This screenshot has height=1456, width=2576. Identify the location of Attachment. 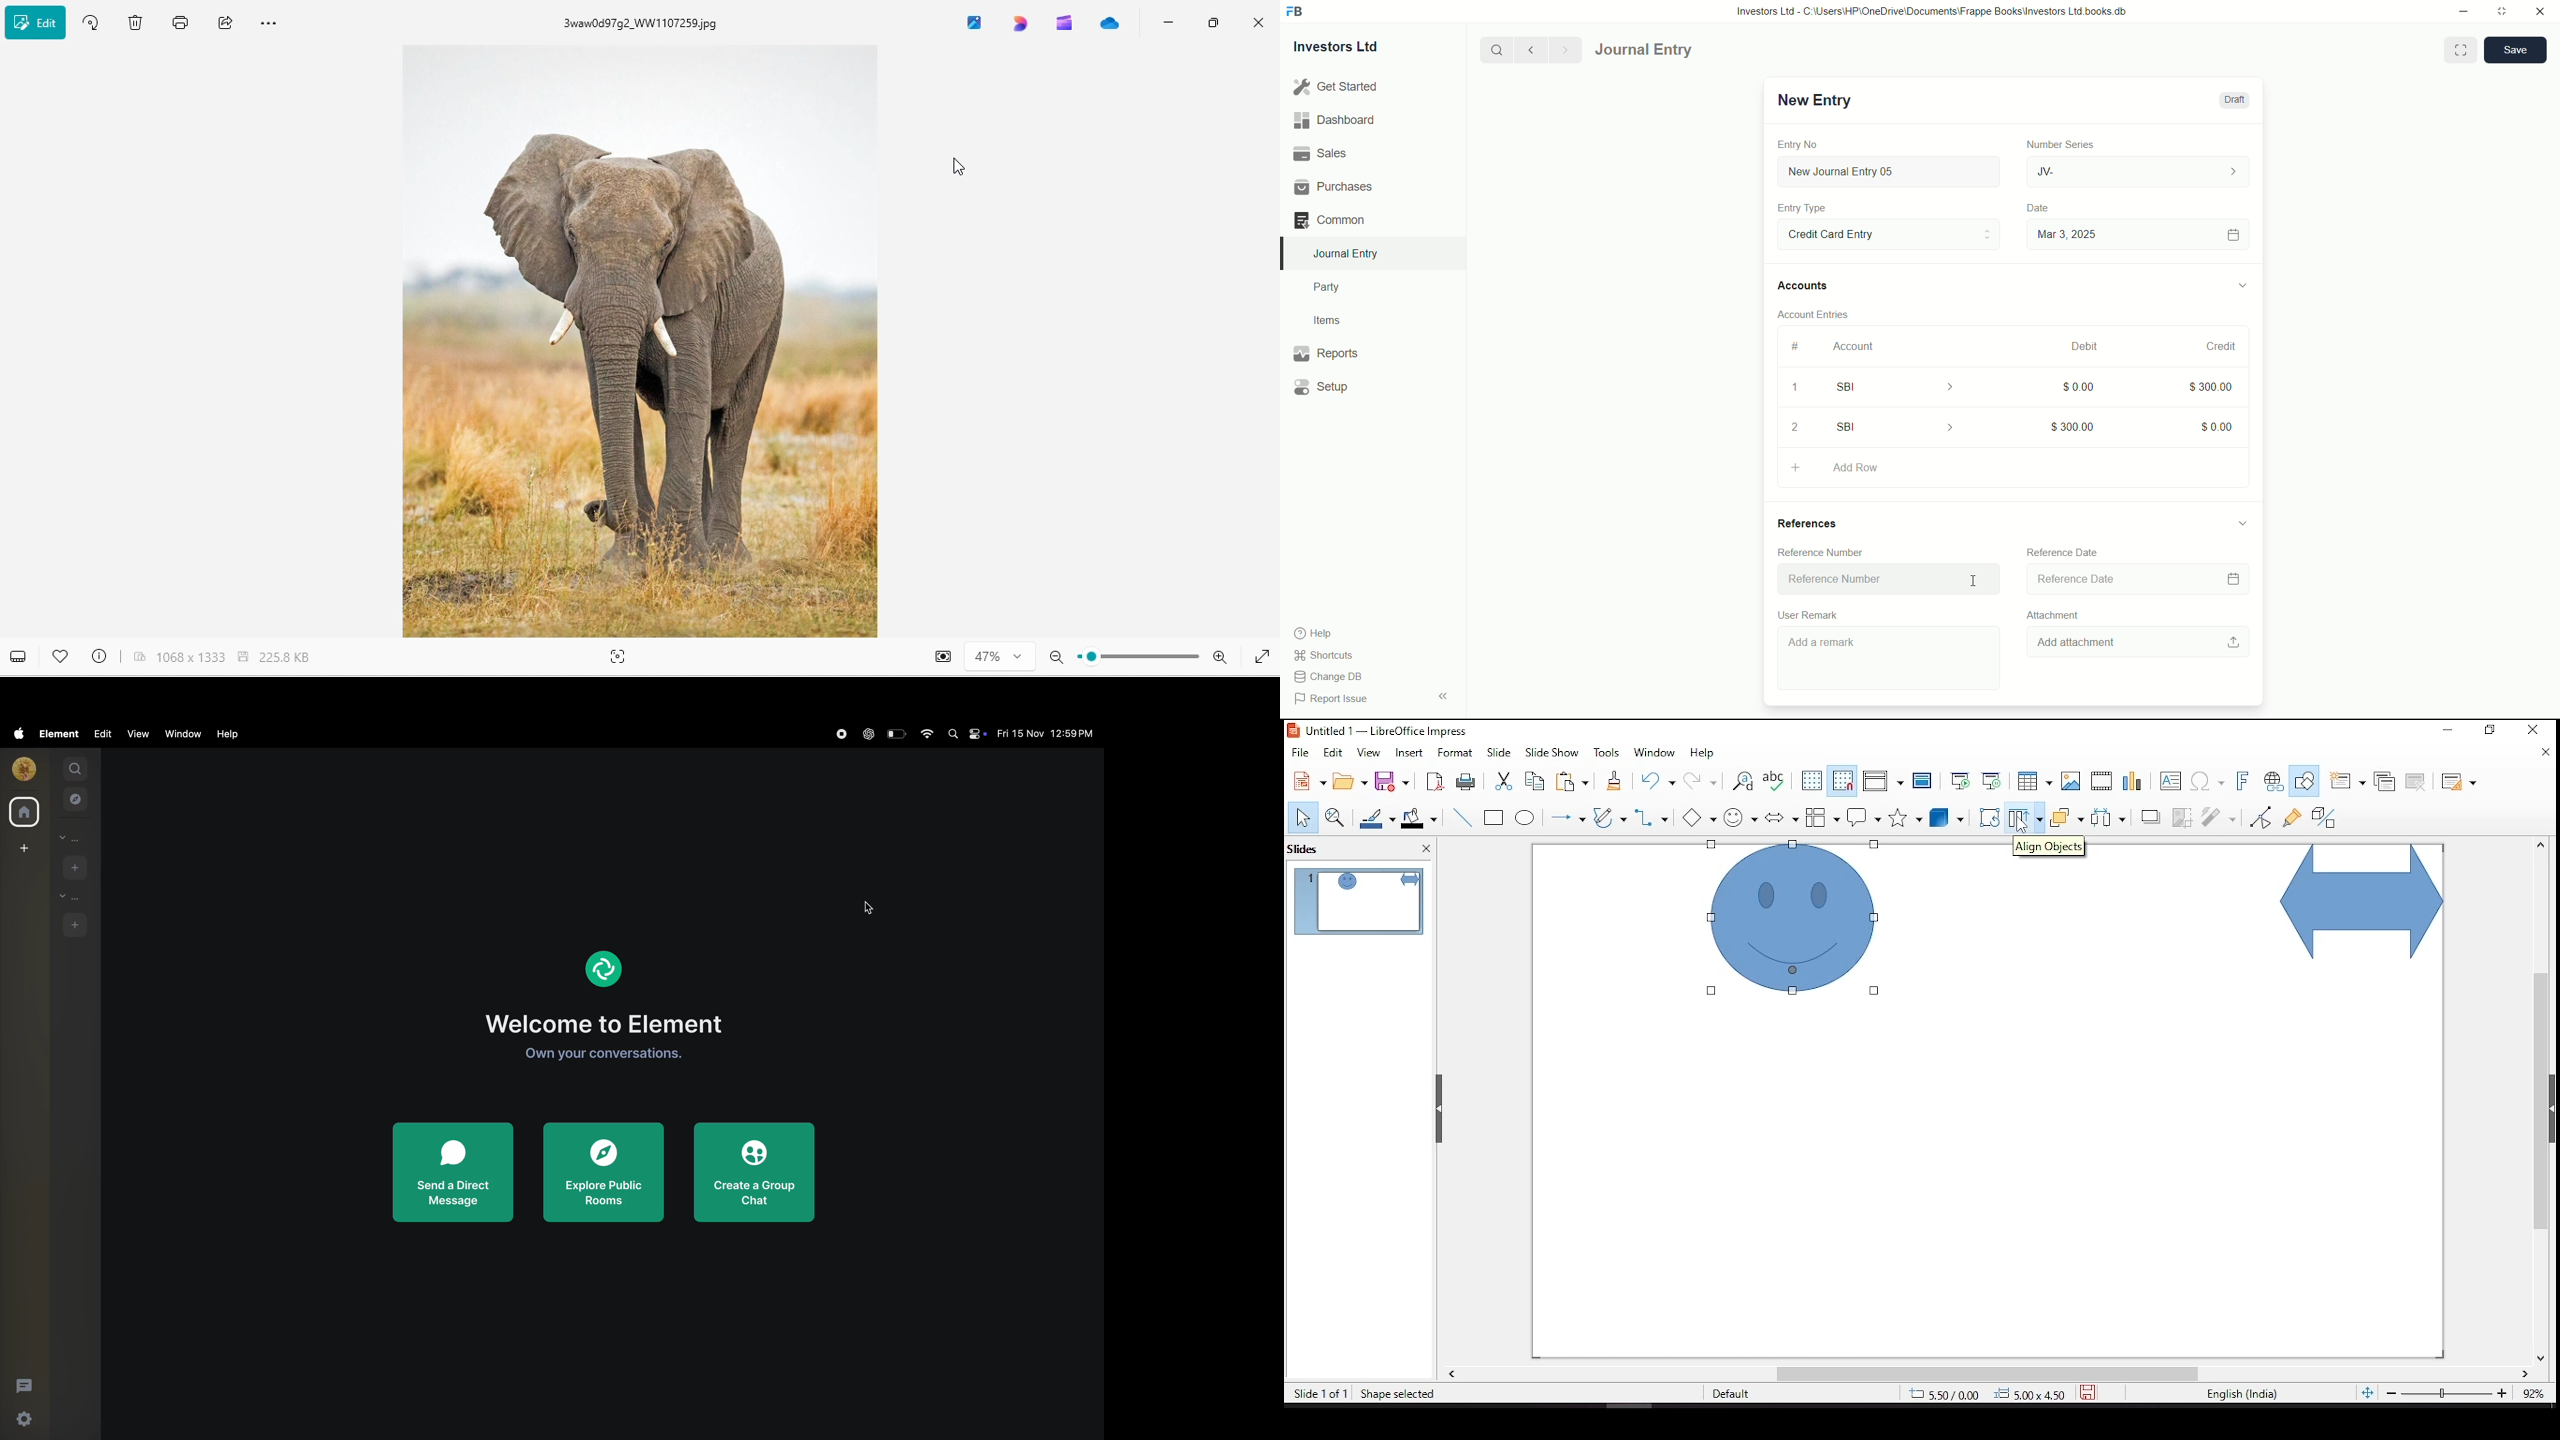
(2052, 615).